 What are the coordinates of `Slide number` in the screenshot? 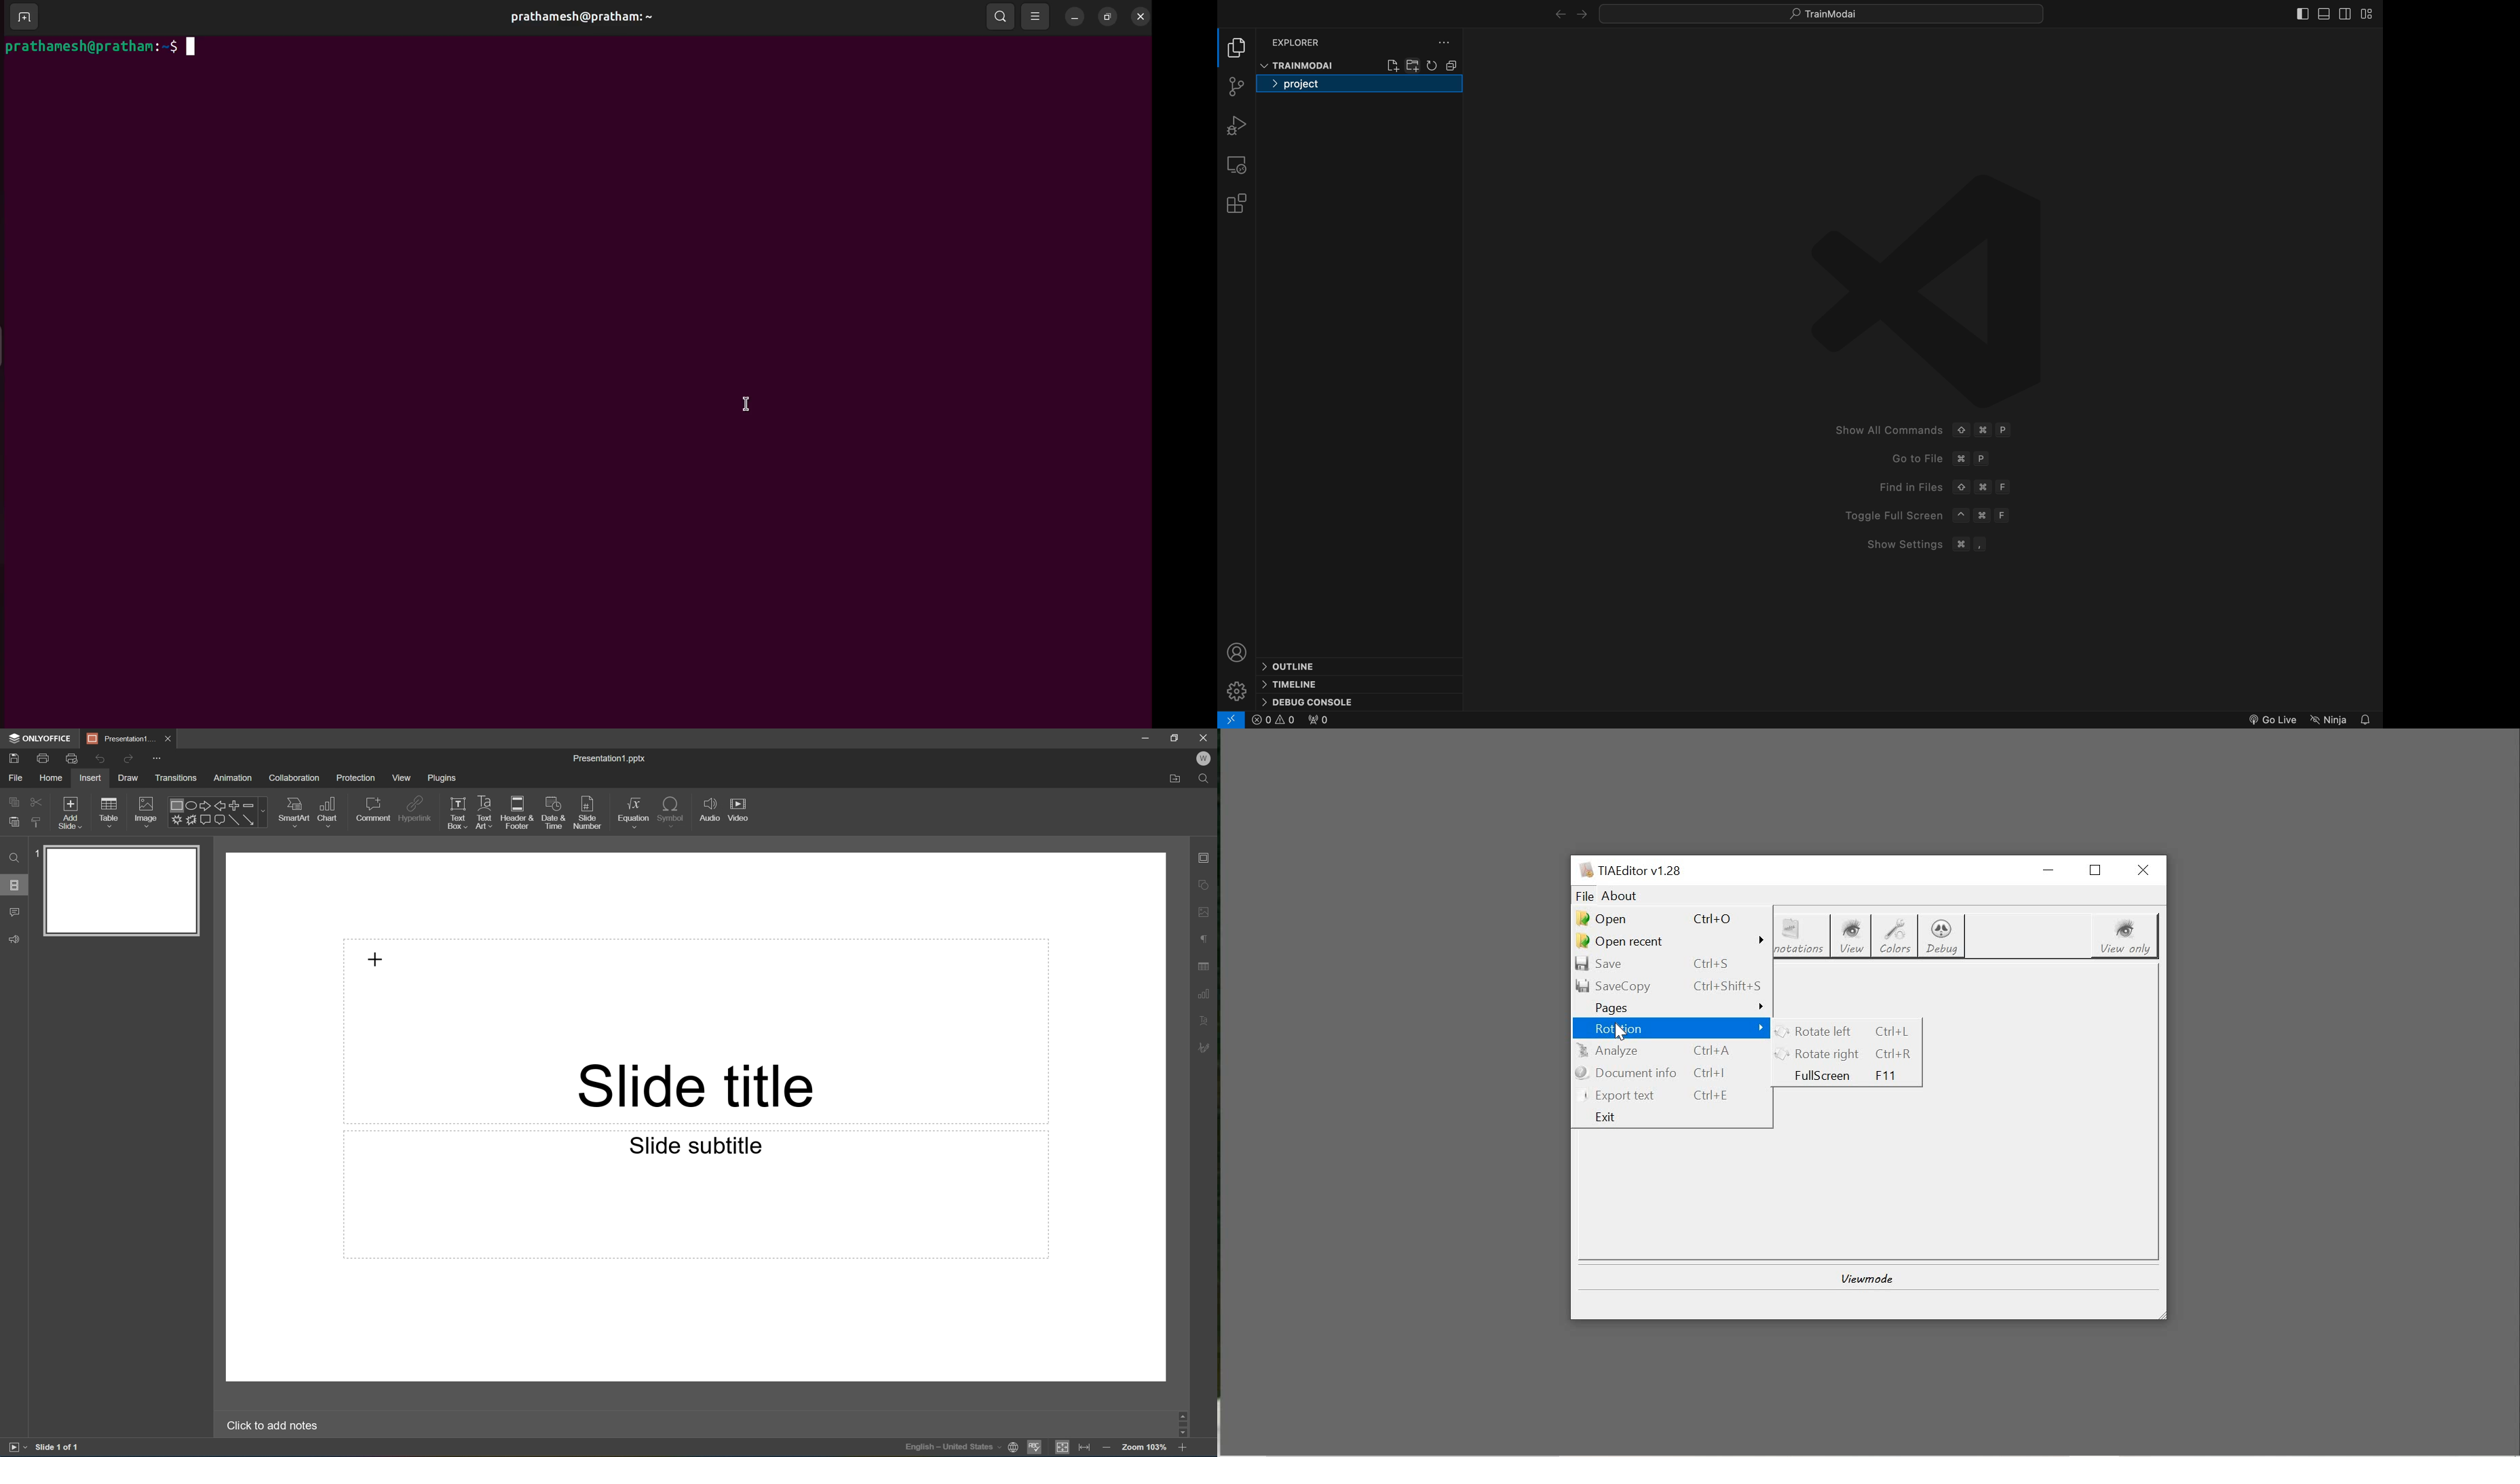 It's located at (587, 810).